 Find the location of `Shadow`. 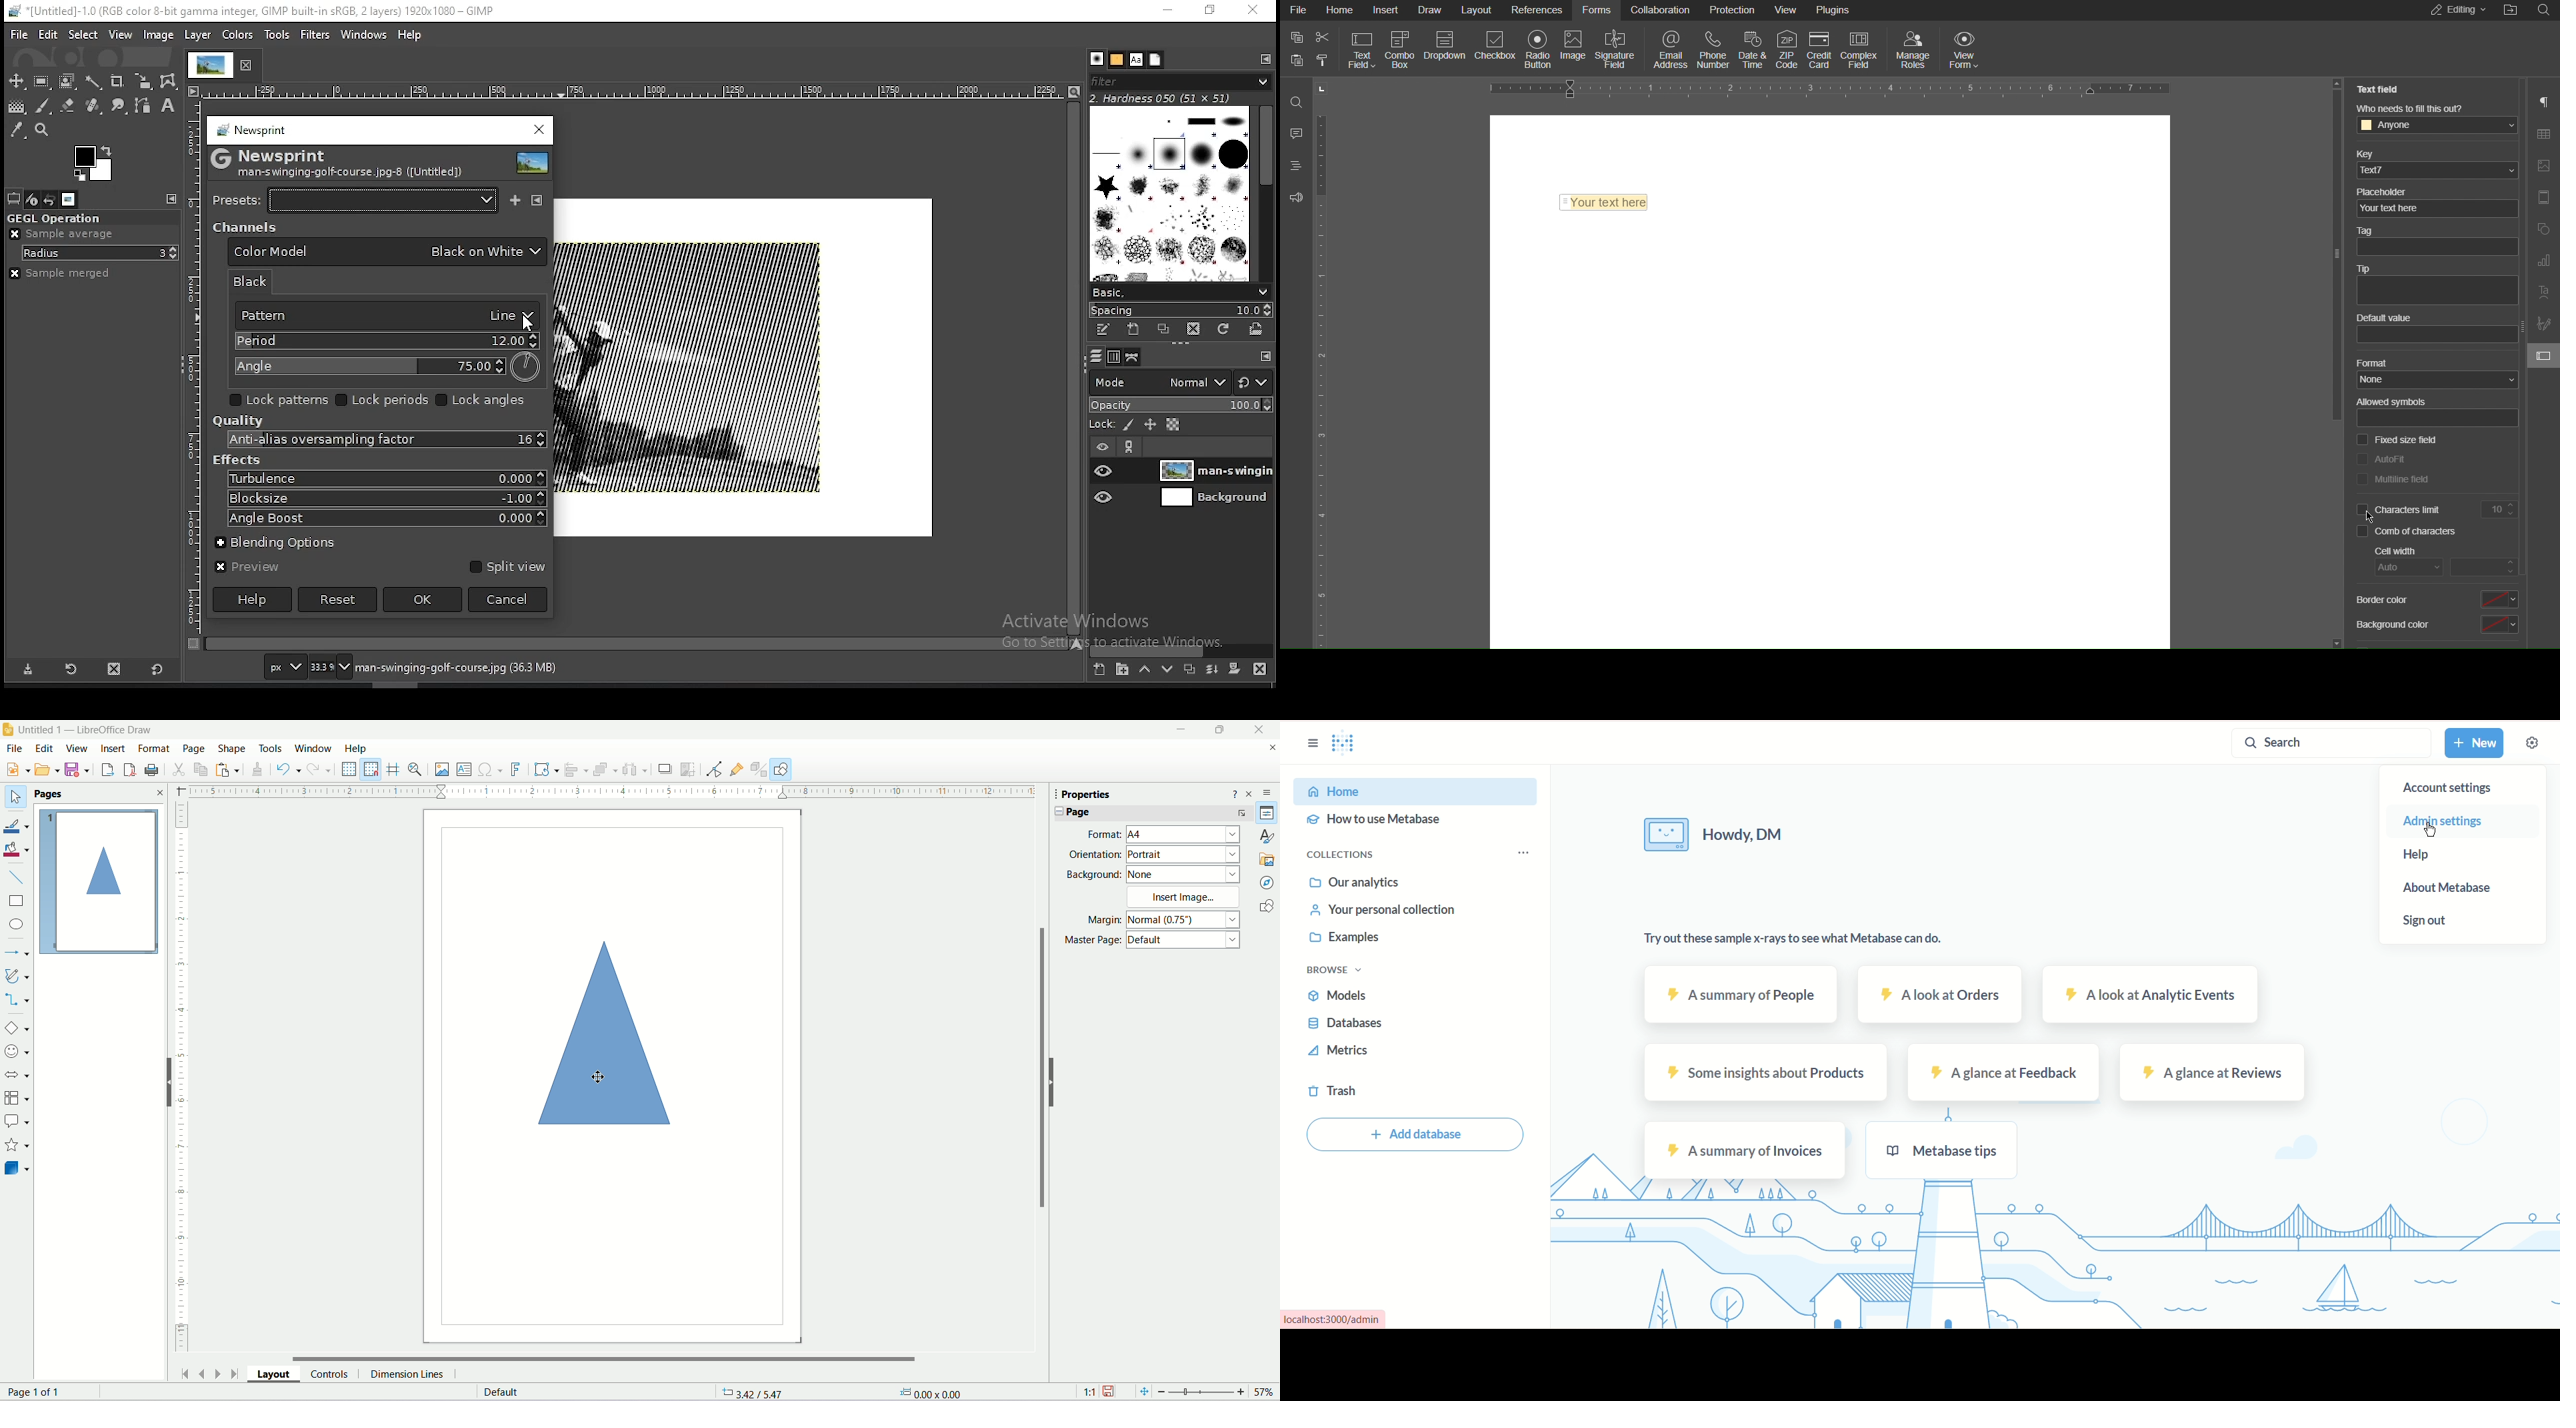

Shadow is located at coordinates (665, 770).